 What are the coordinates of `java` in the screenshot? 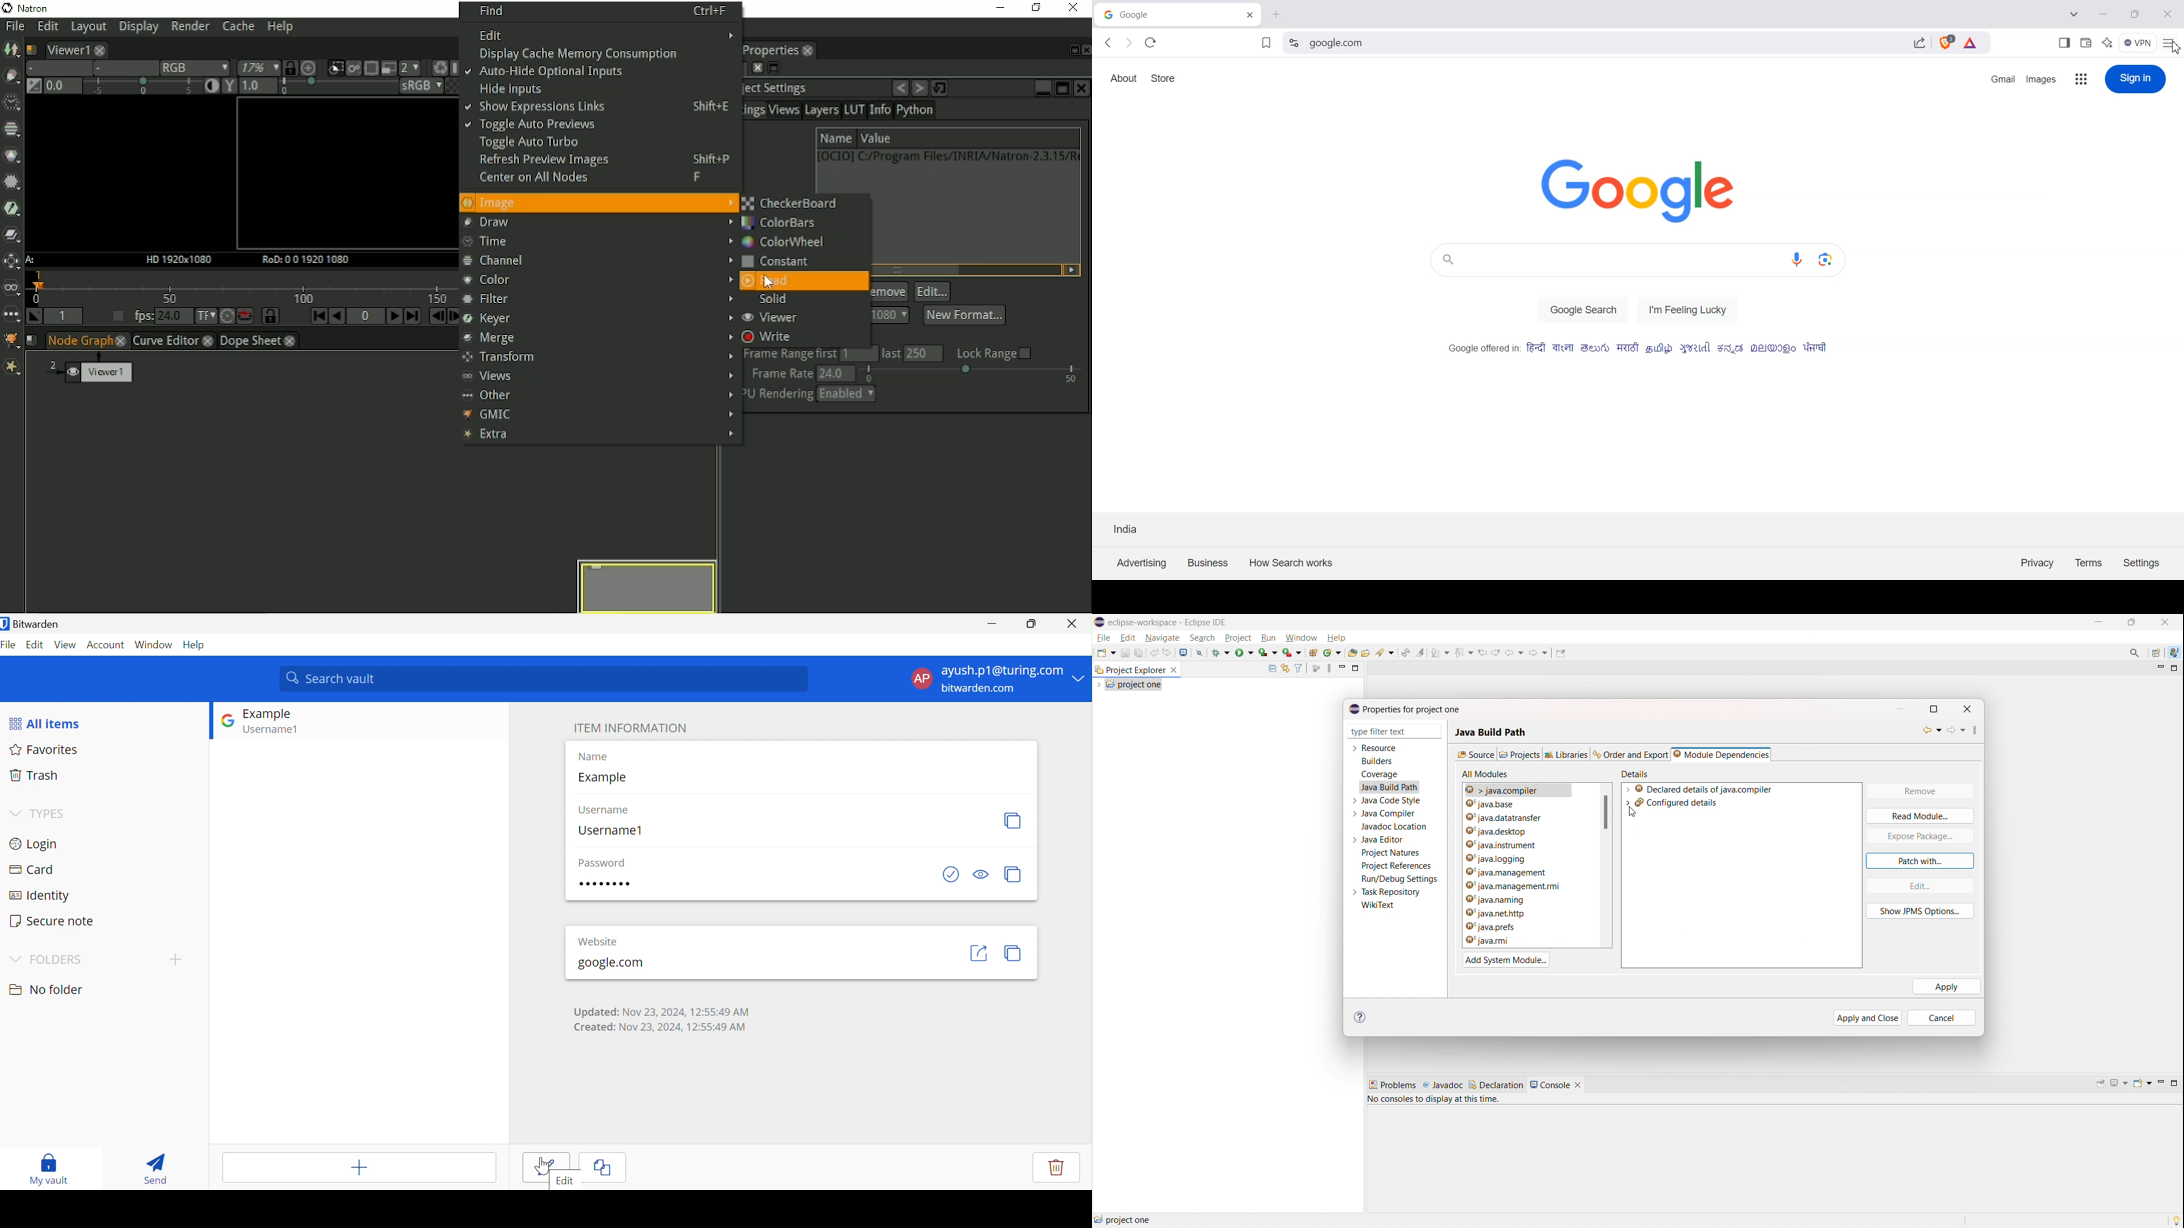 It's located at (2174, 653).